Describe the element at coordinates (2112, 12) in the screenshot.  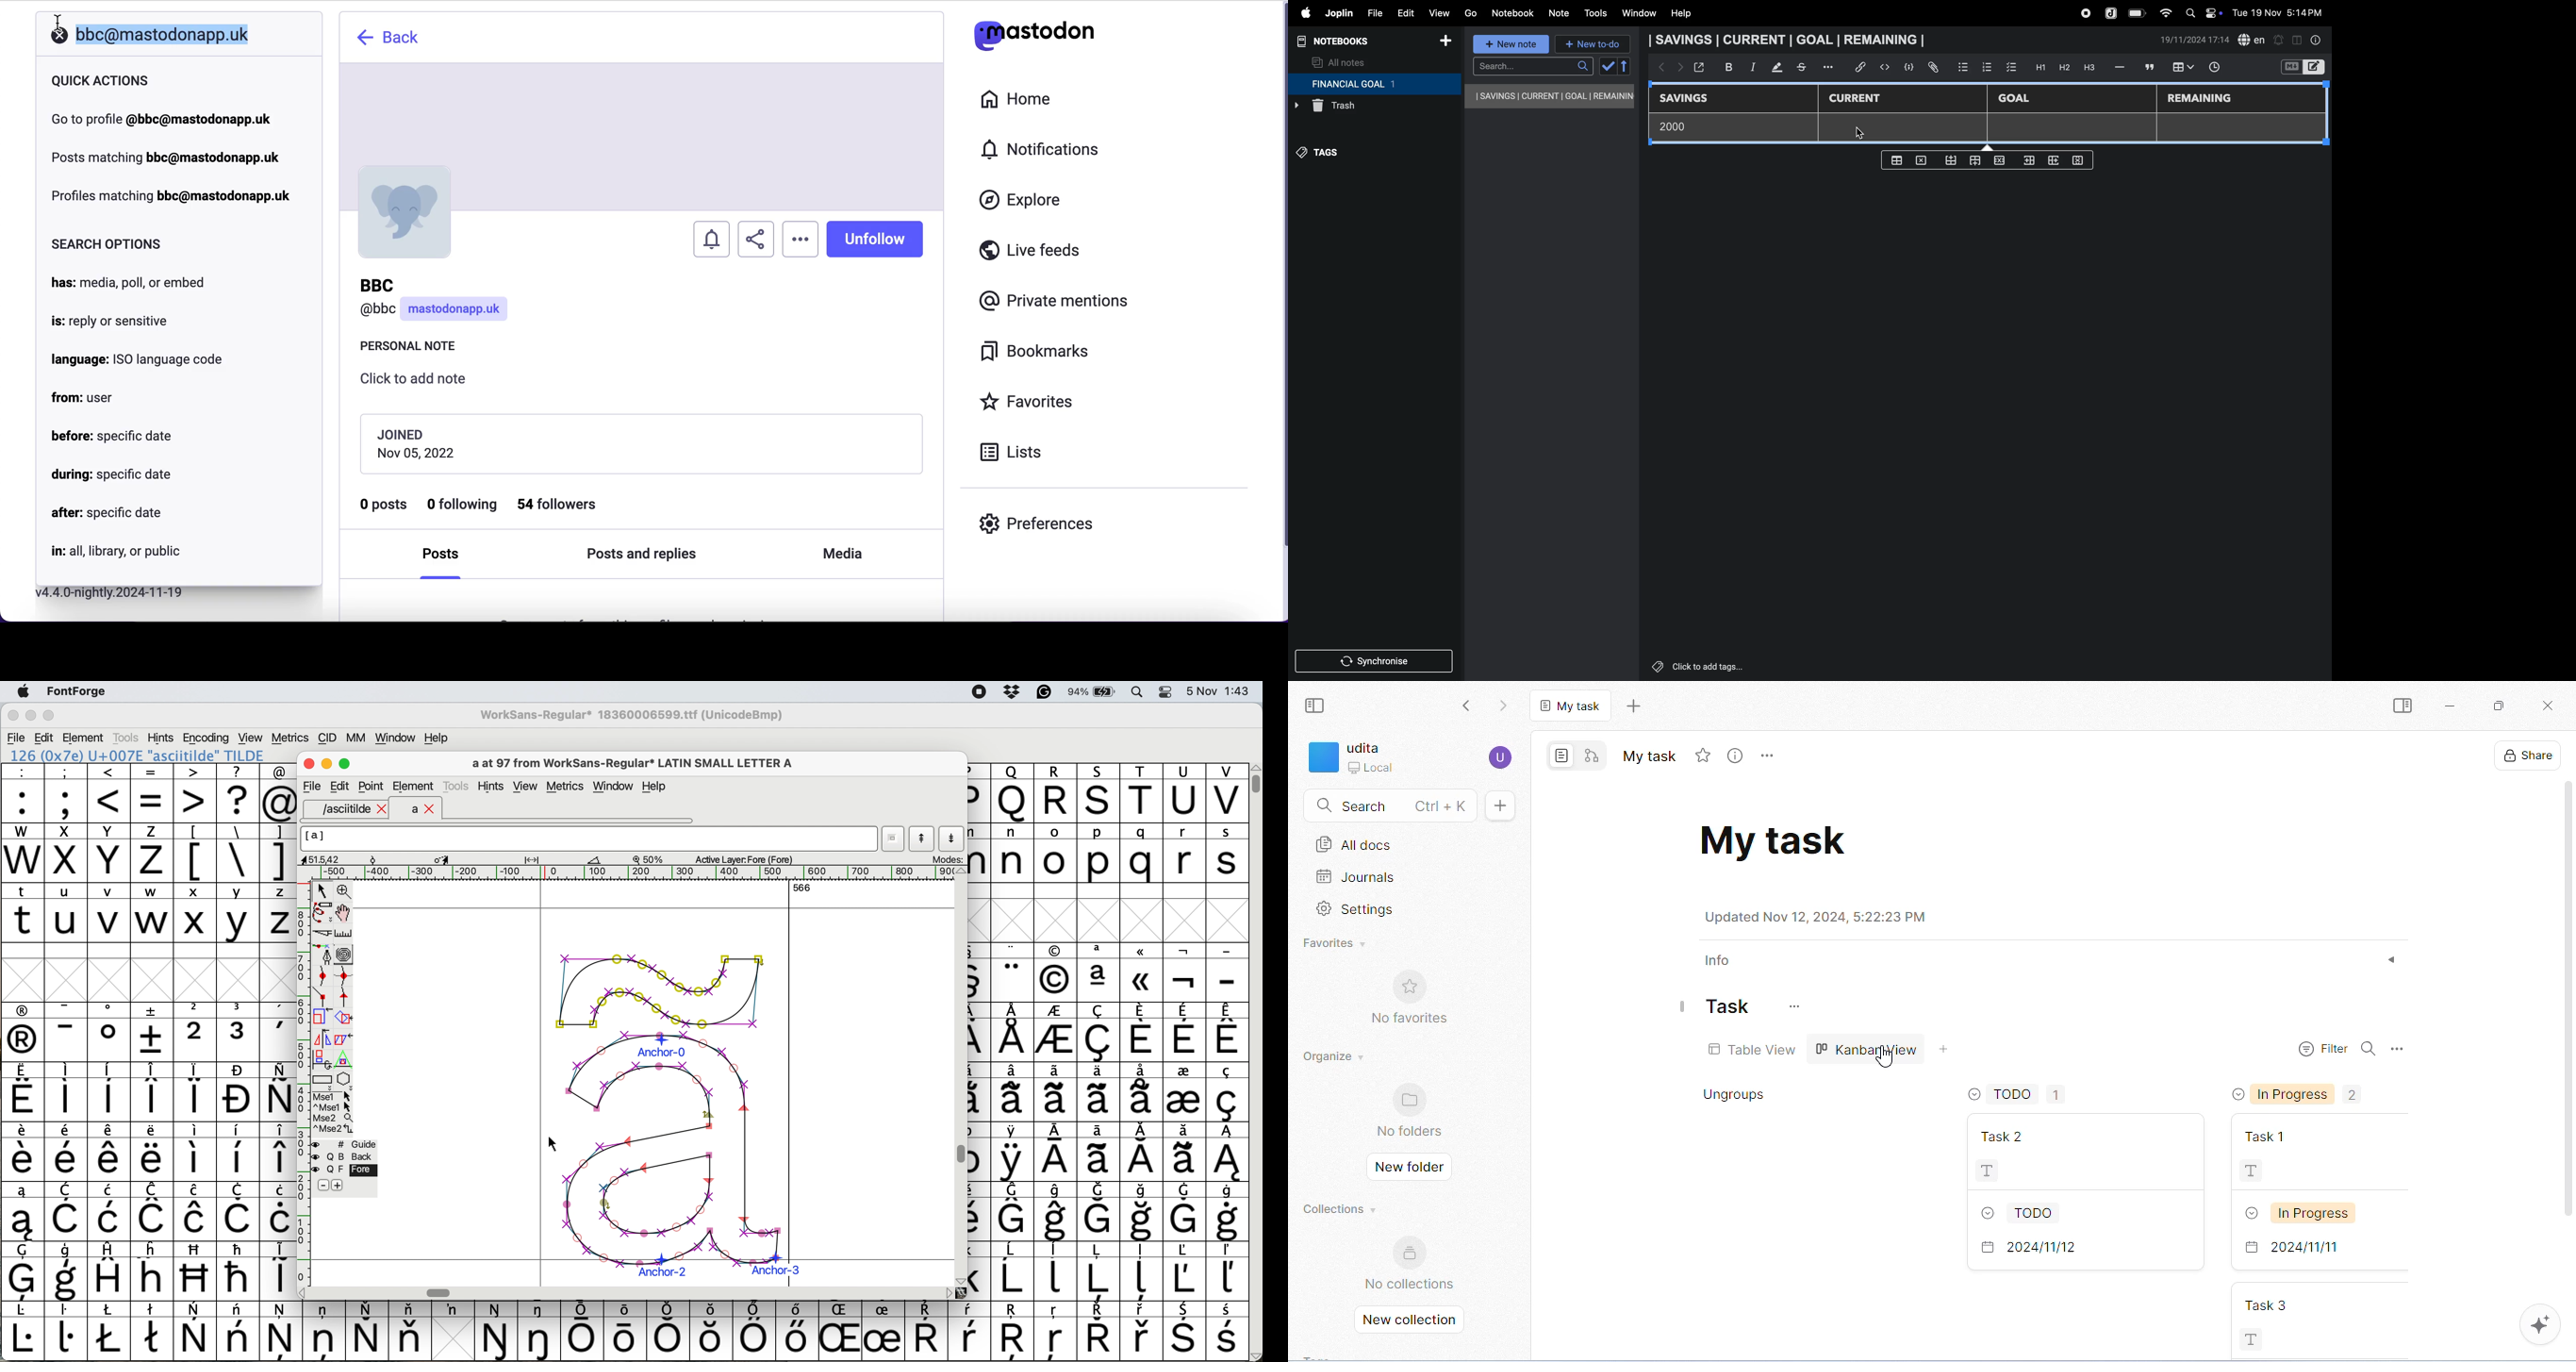
I see `joplin` at that location.